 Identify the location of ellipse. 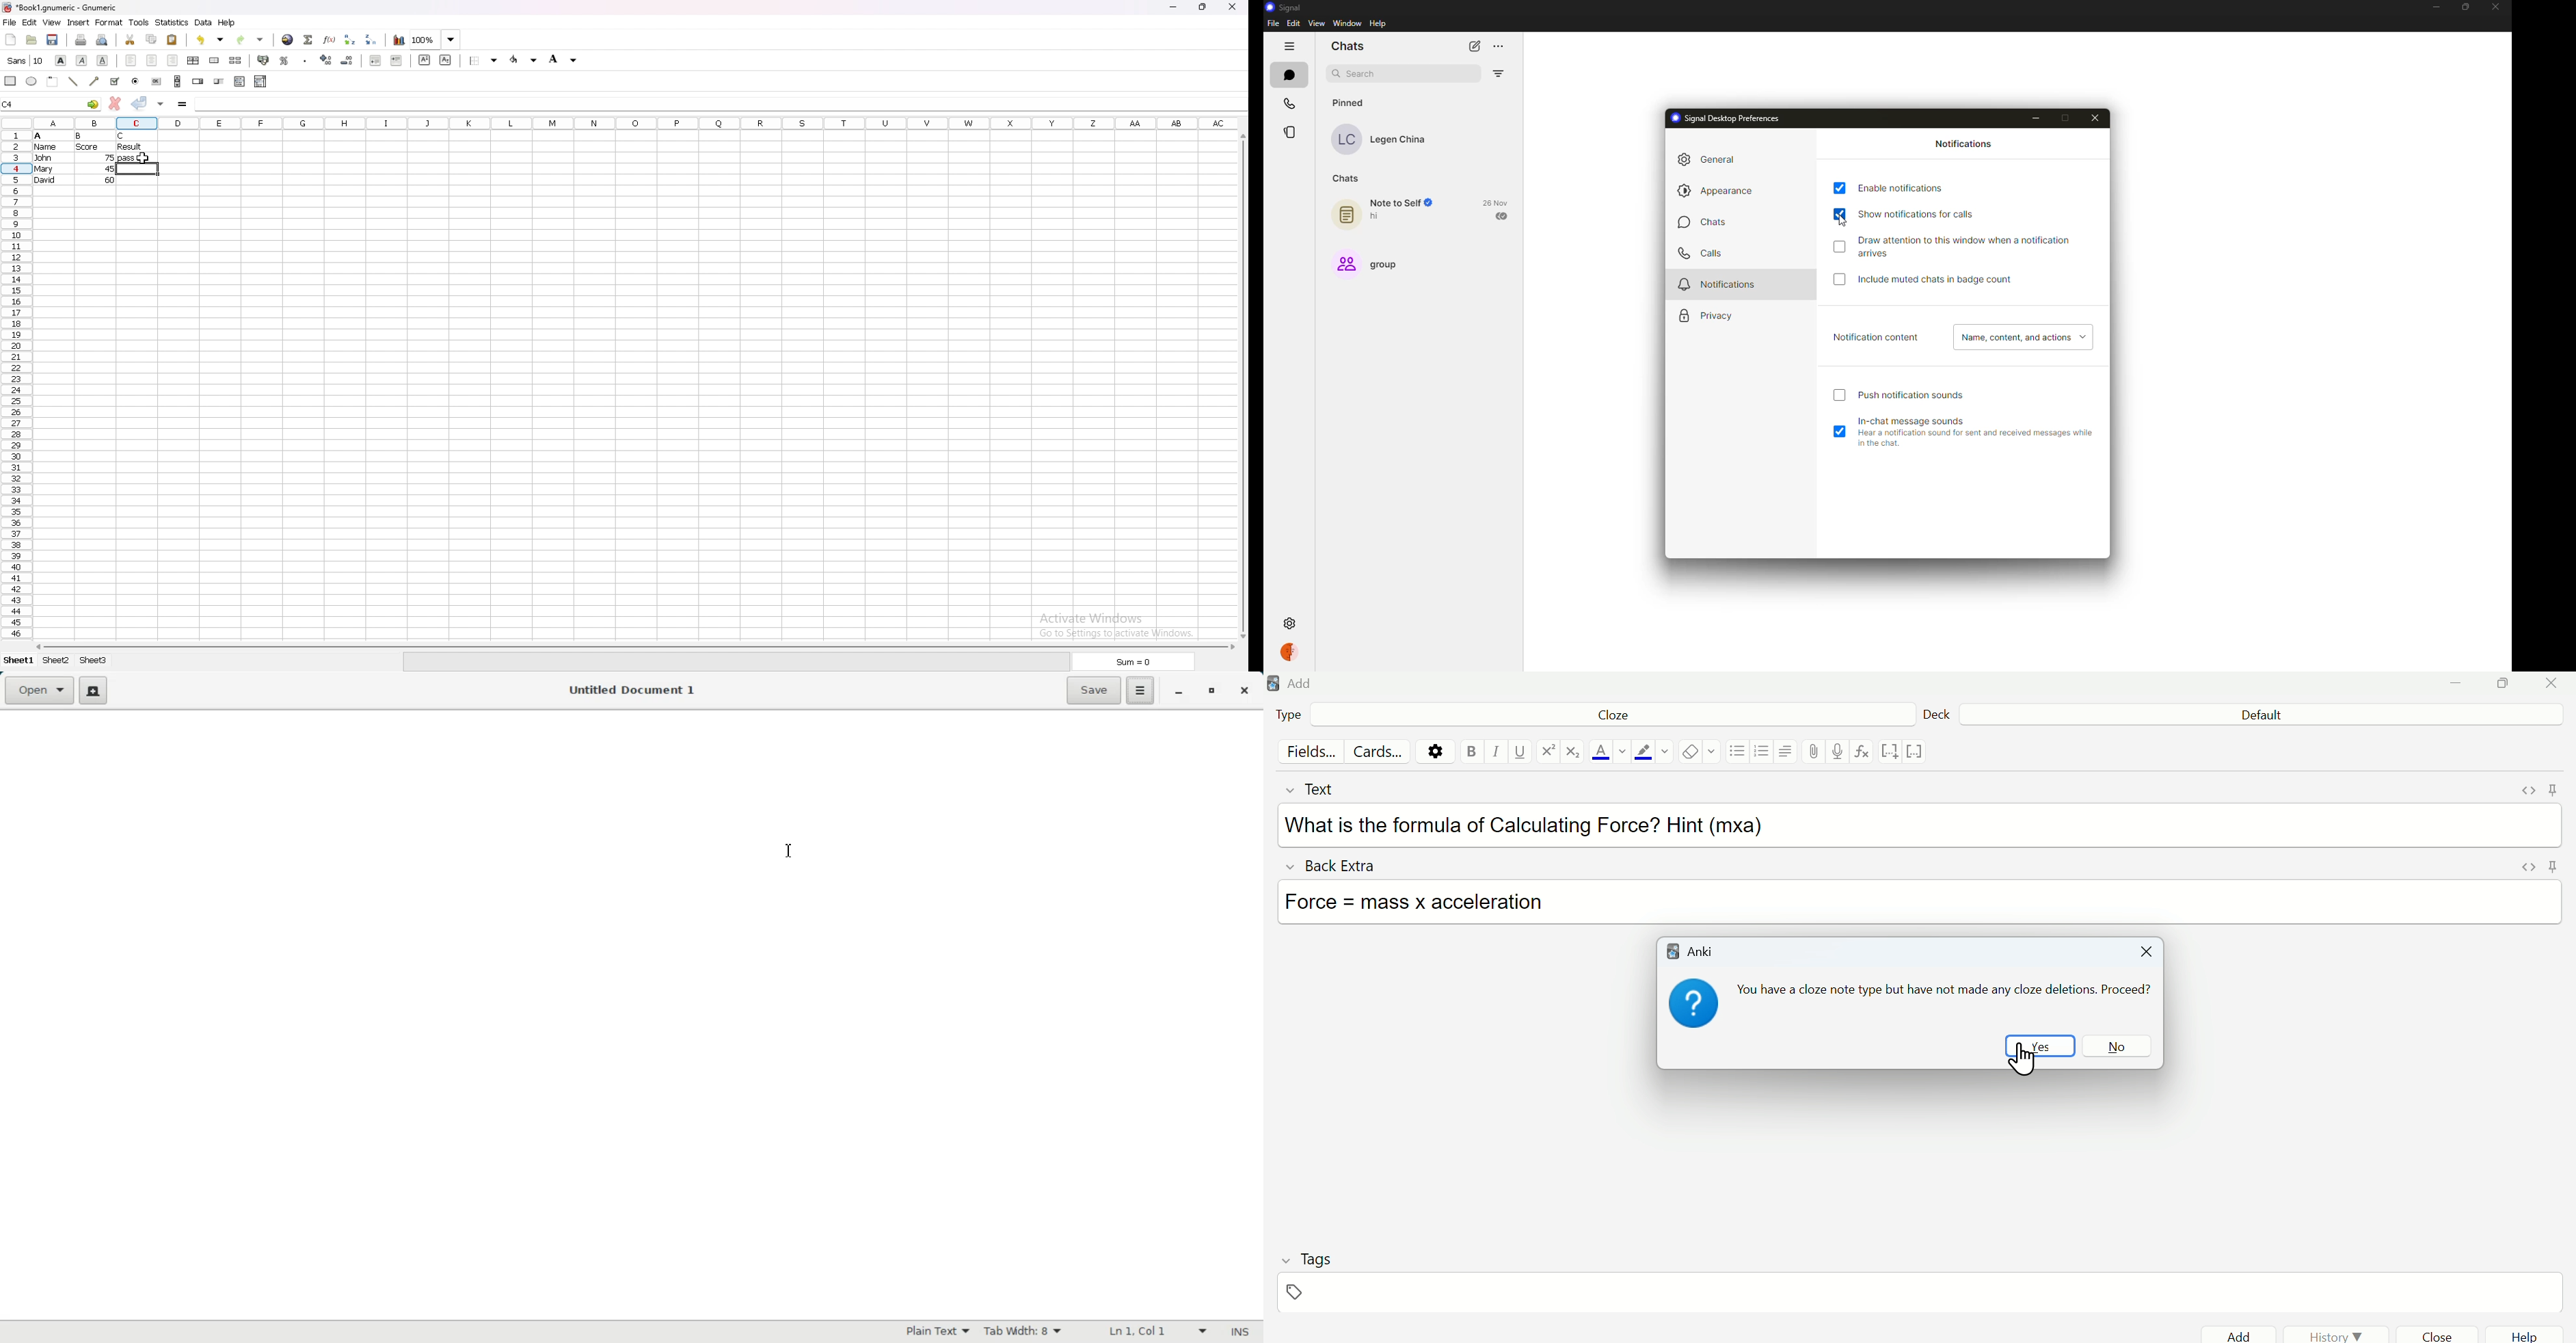
(32, 81).